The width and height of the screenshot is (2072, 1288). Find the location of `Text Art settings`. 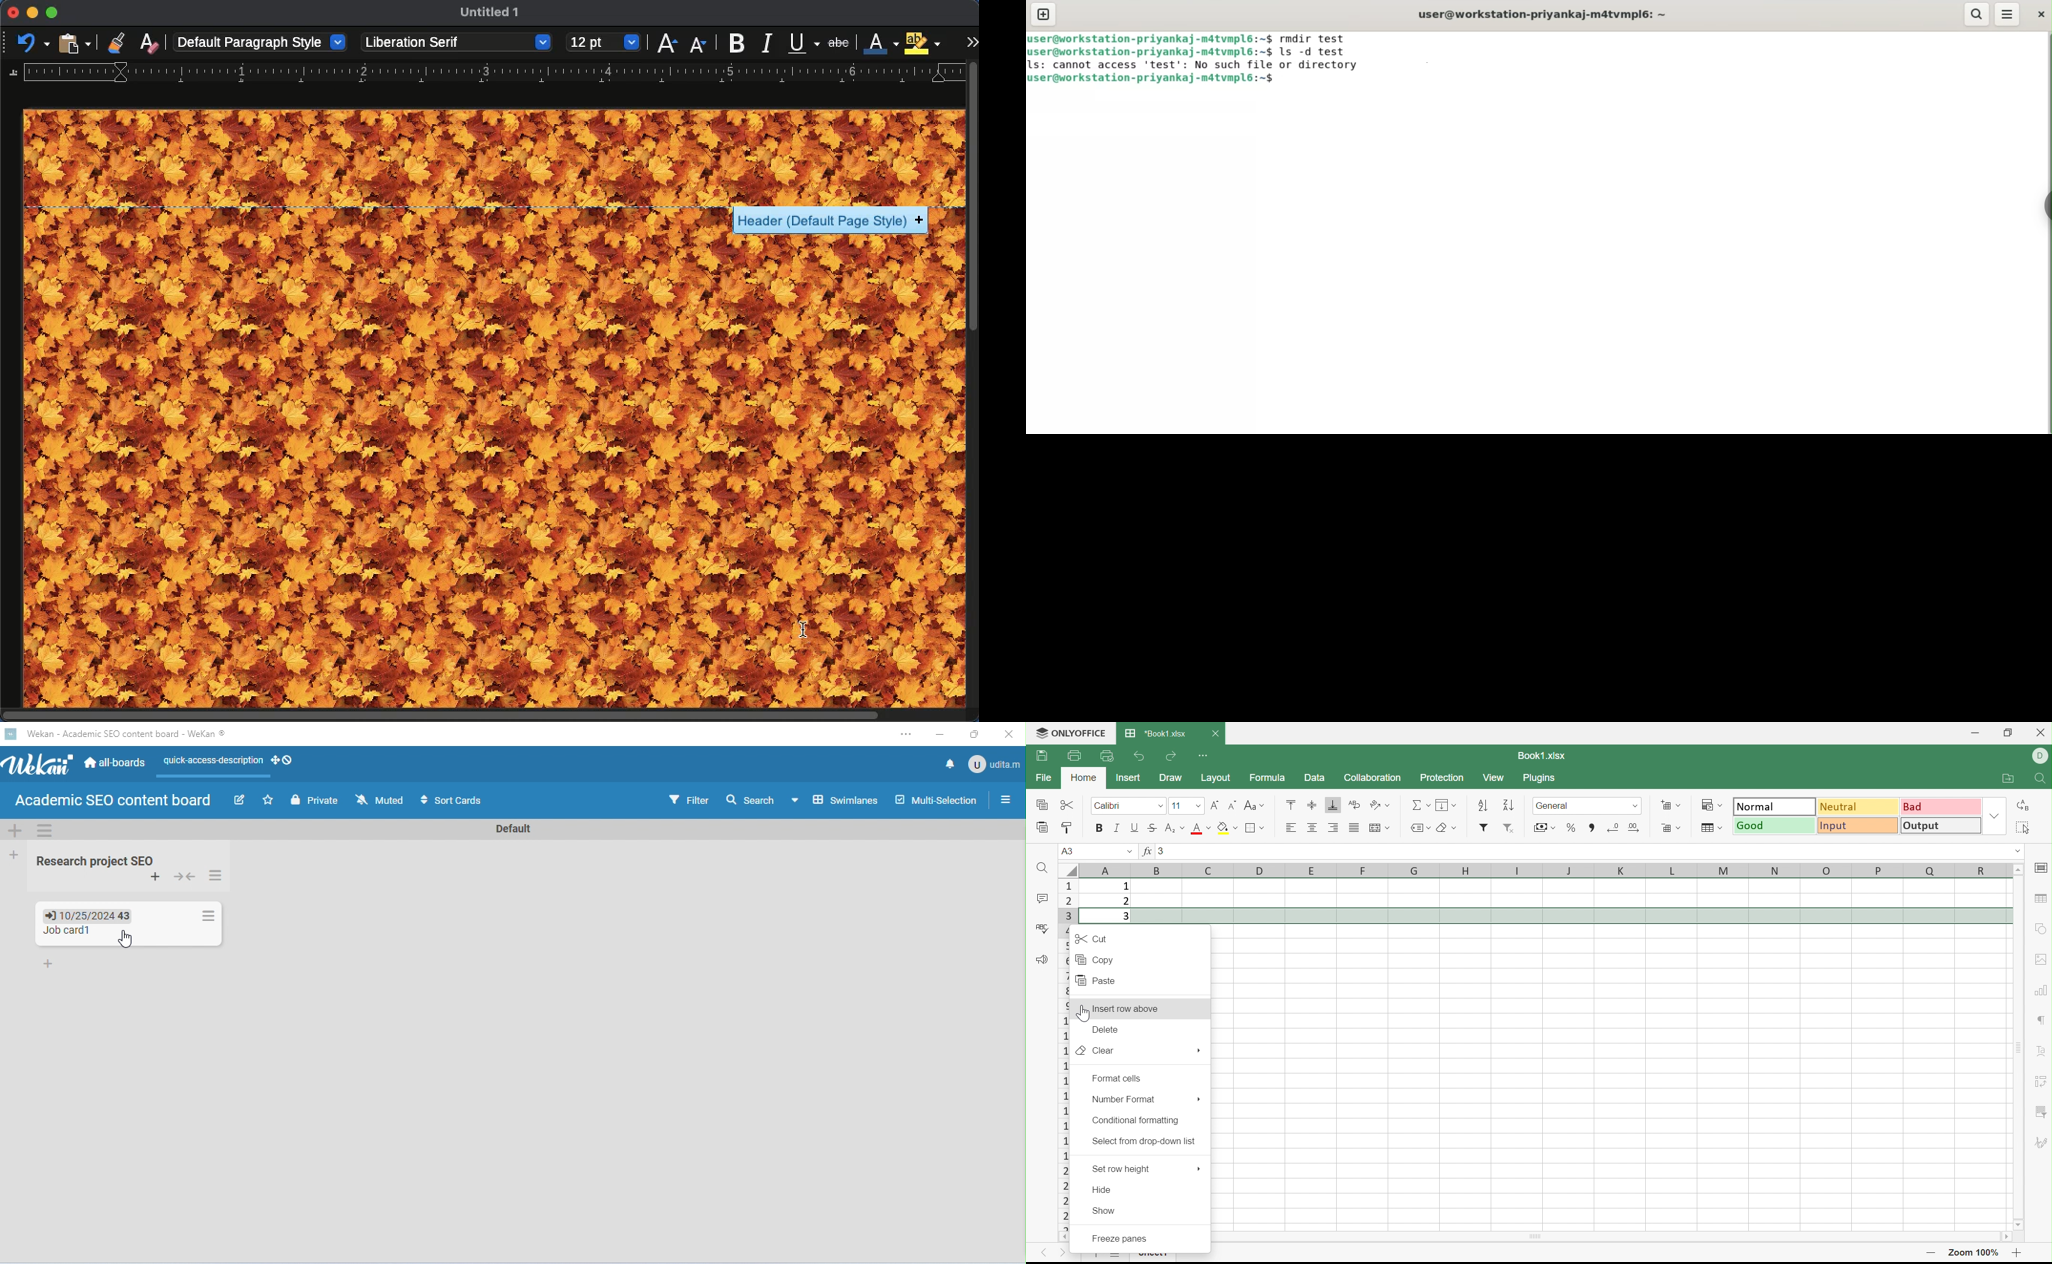

Text Art settings is located at coordinates (2040, 1053).